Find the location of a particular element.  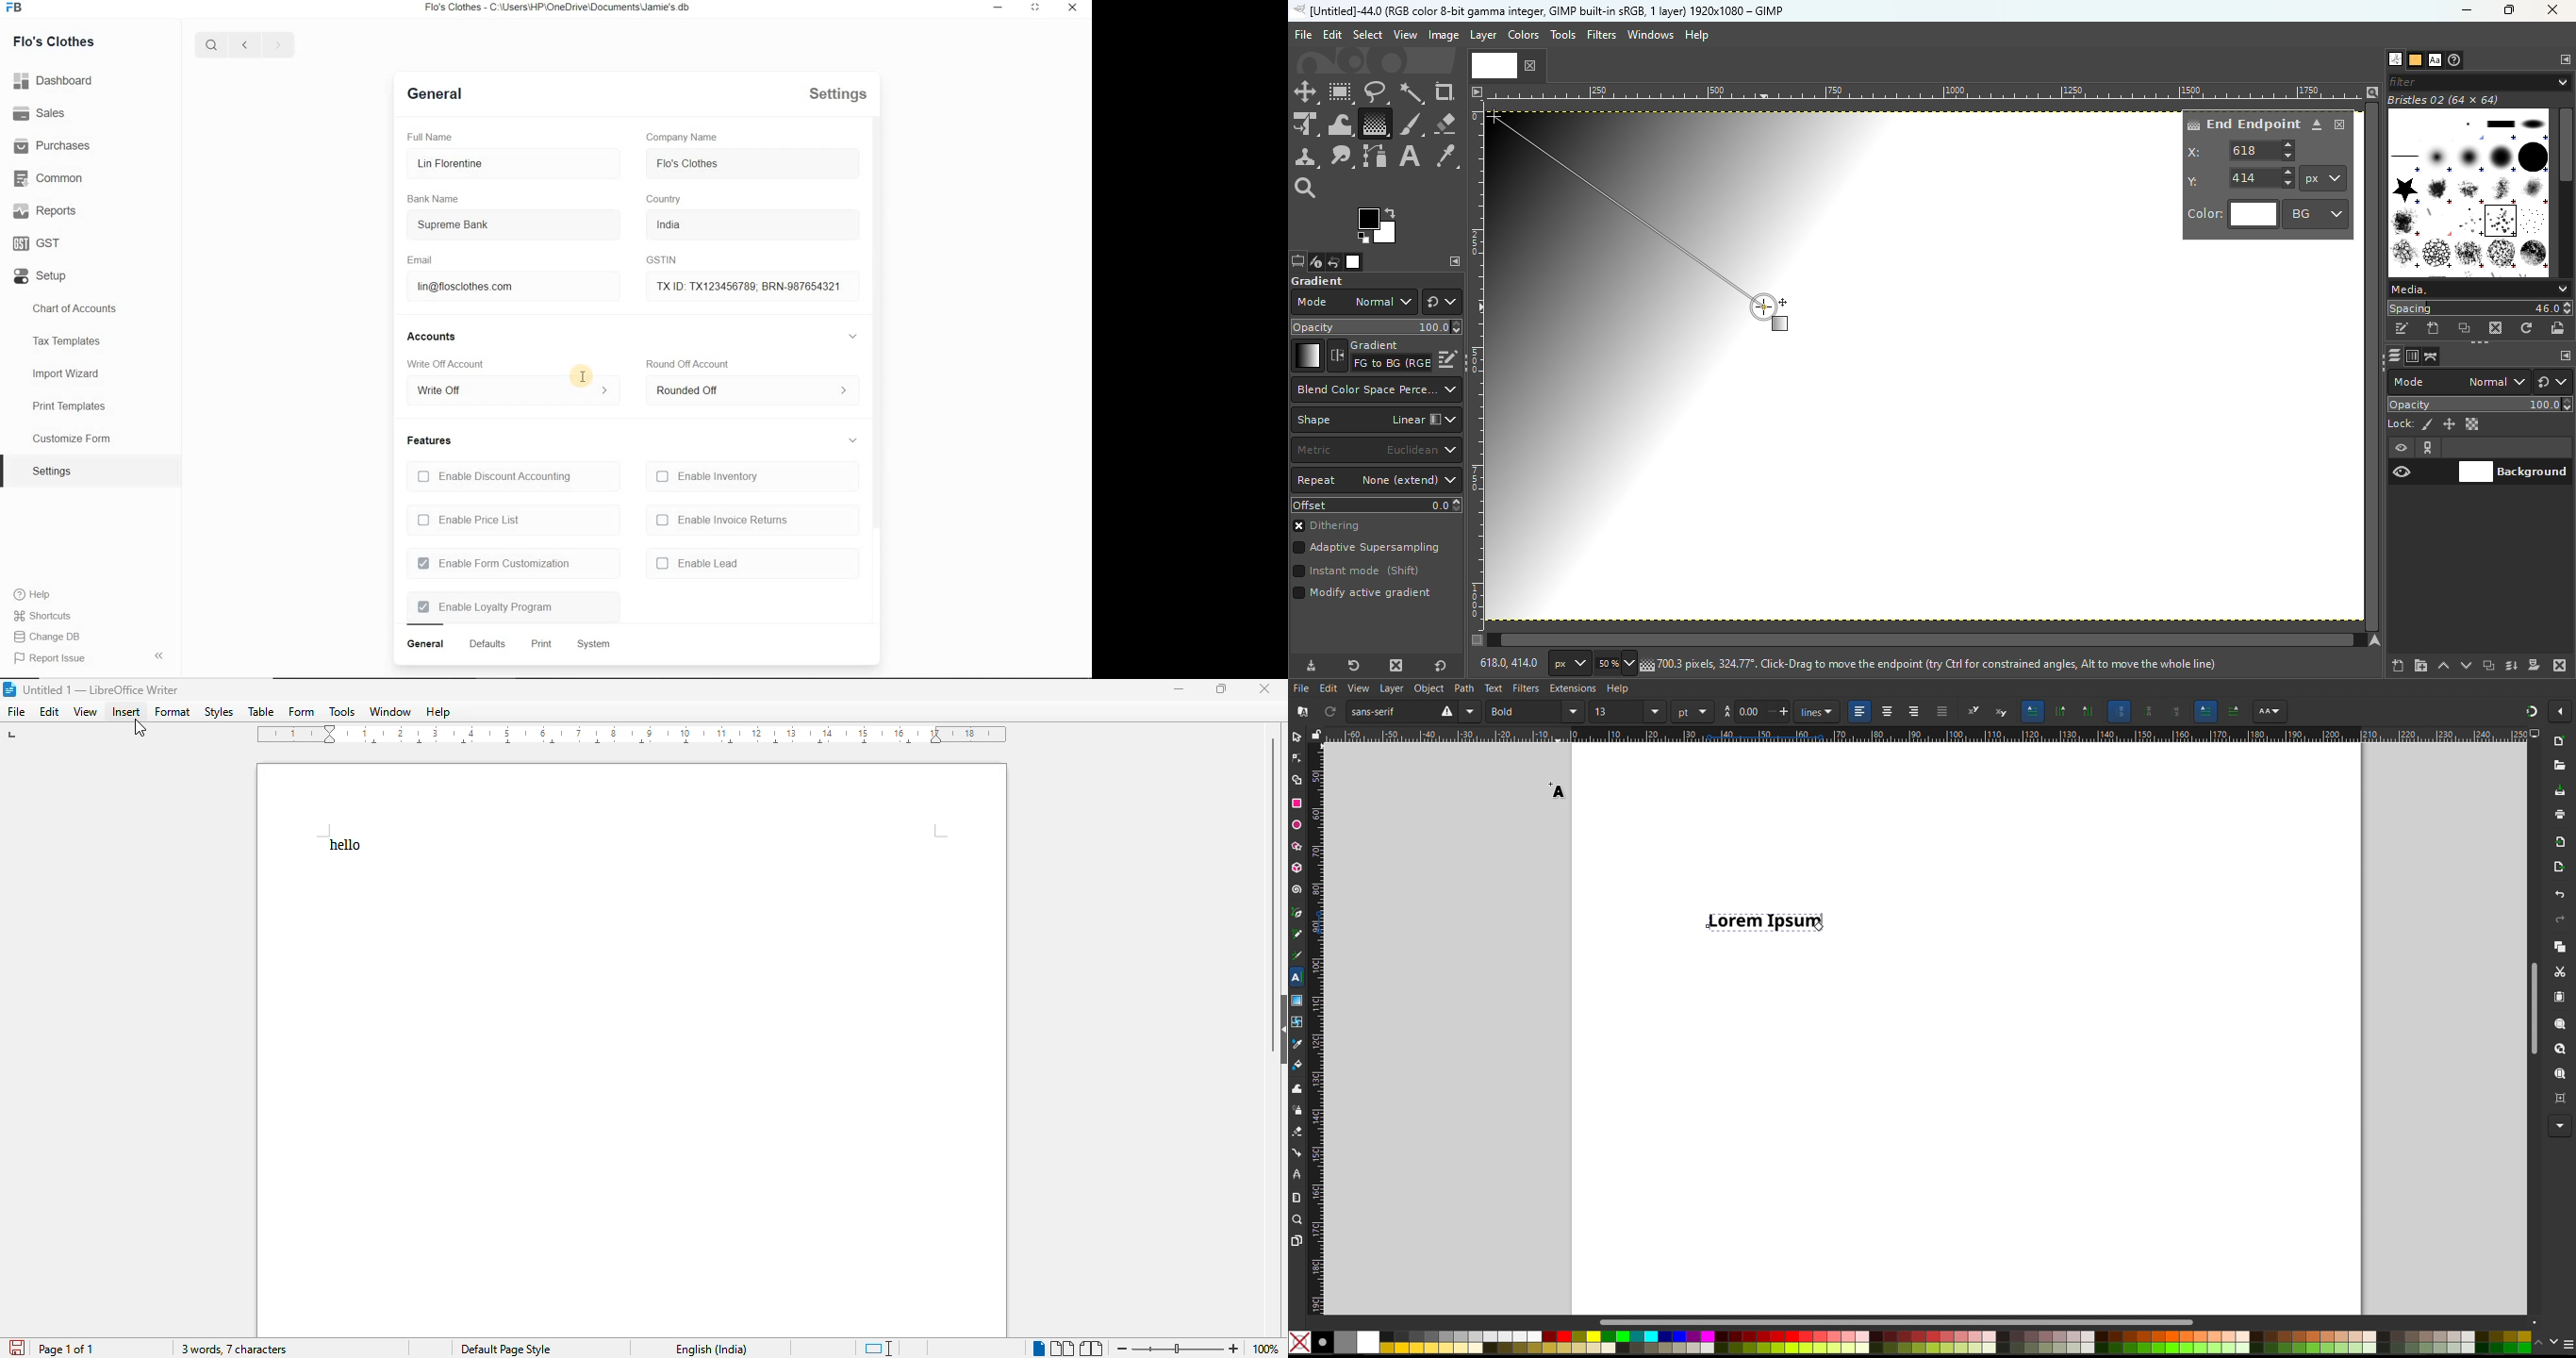

Enable Invoice Returns is located at coordinates (732, 518).